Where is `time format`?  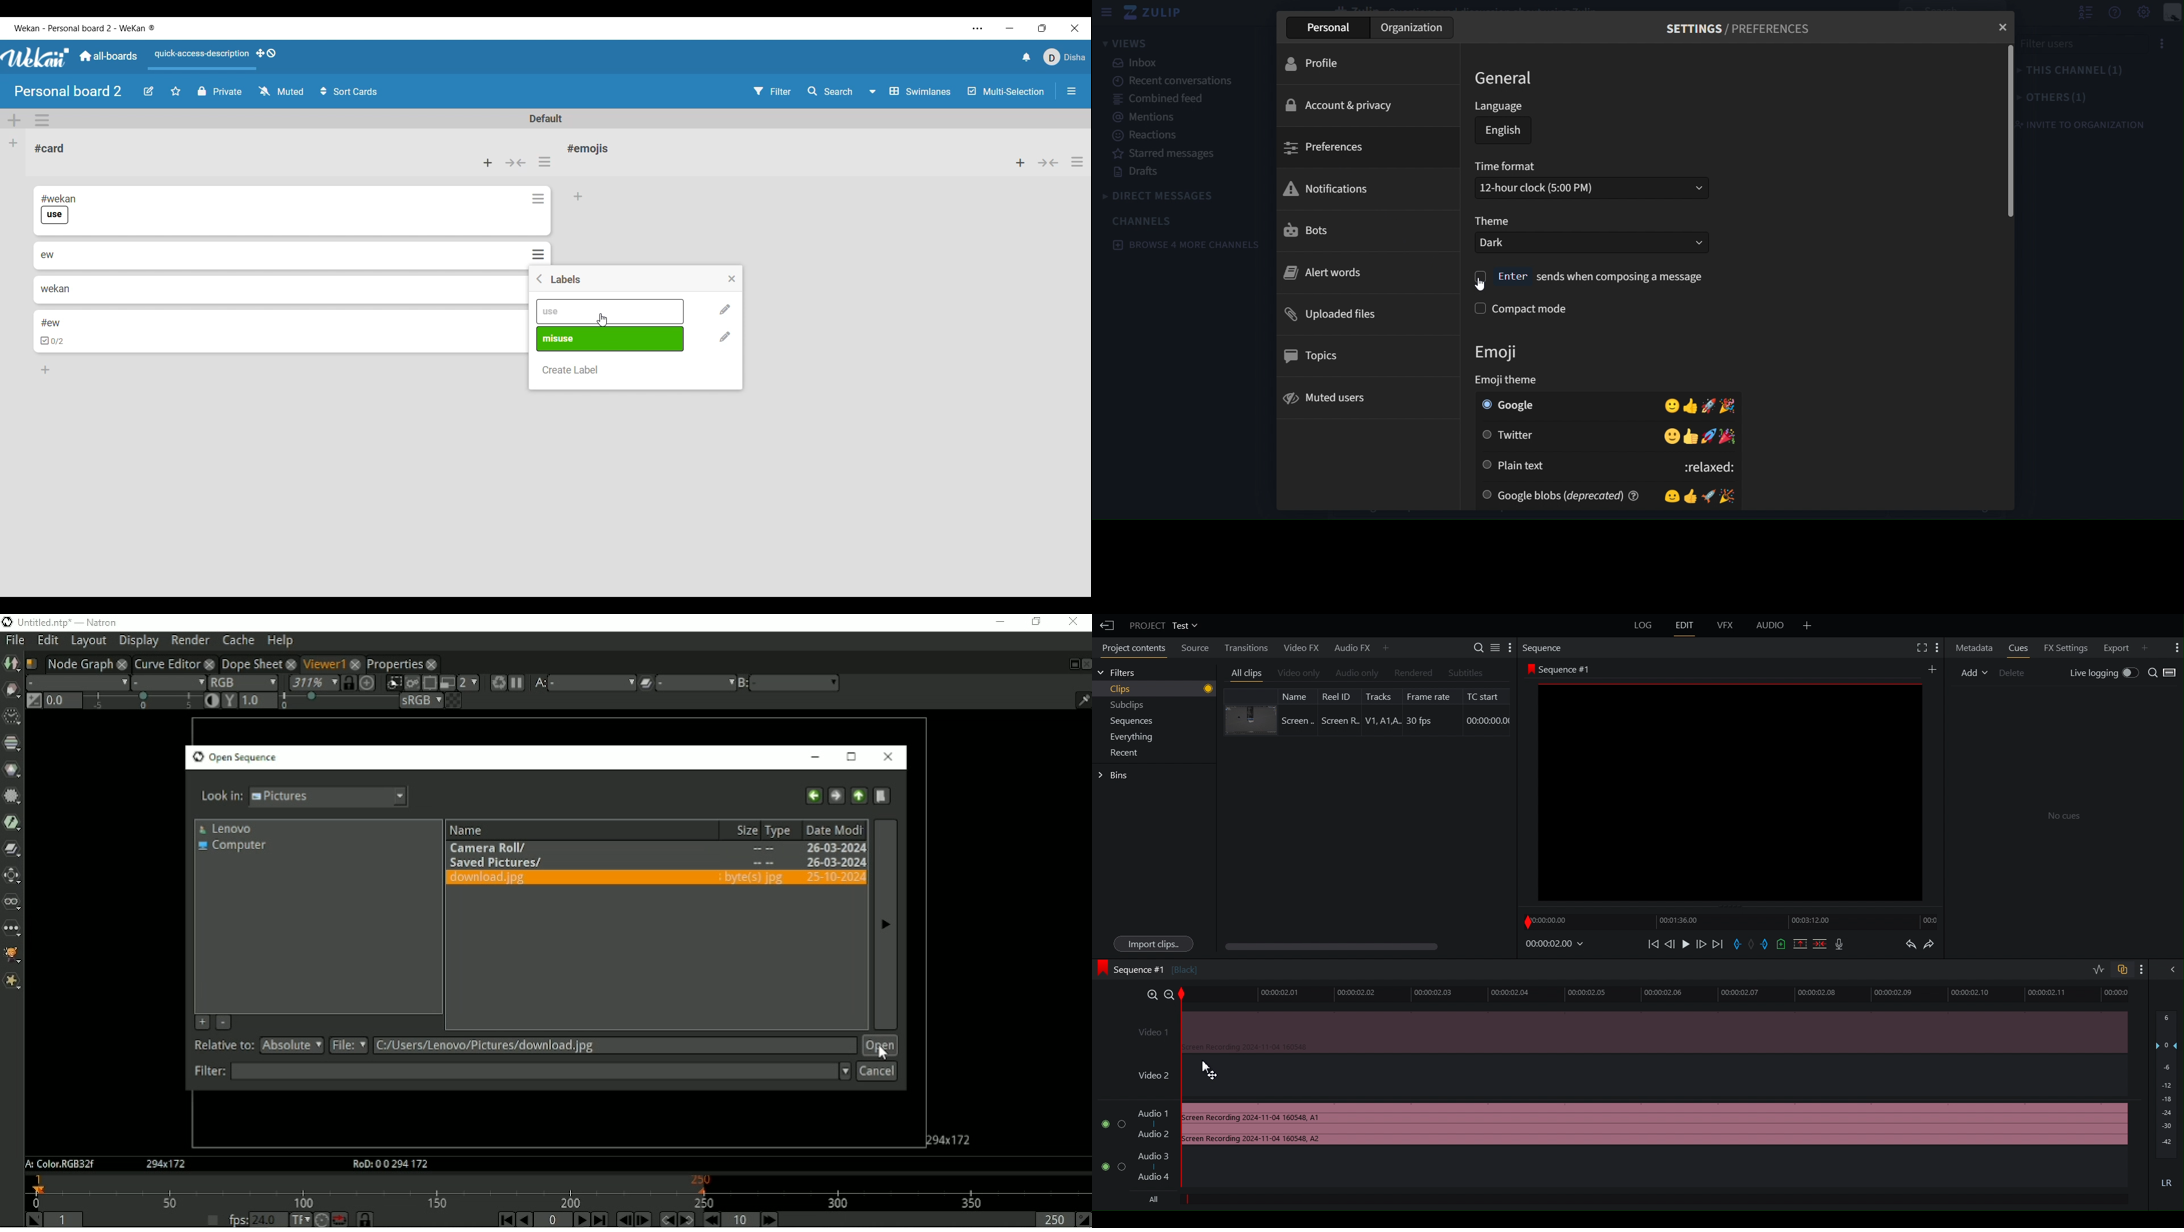 time format is located at coordinates (1507, 165).